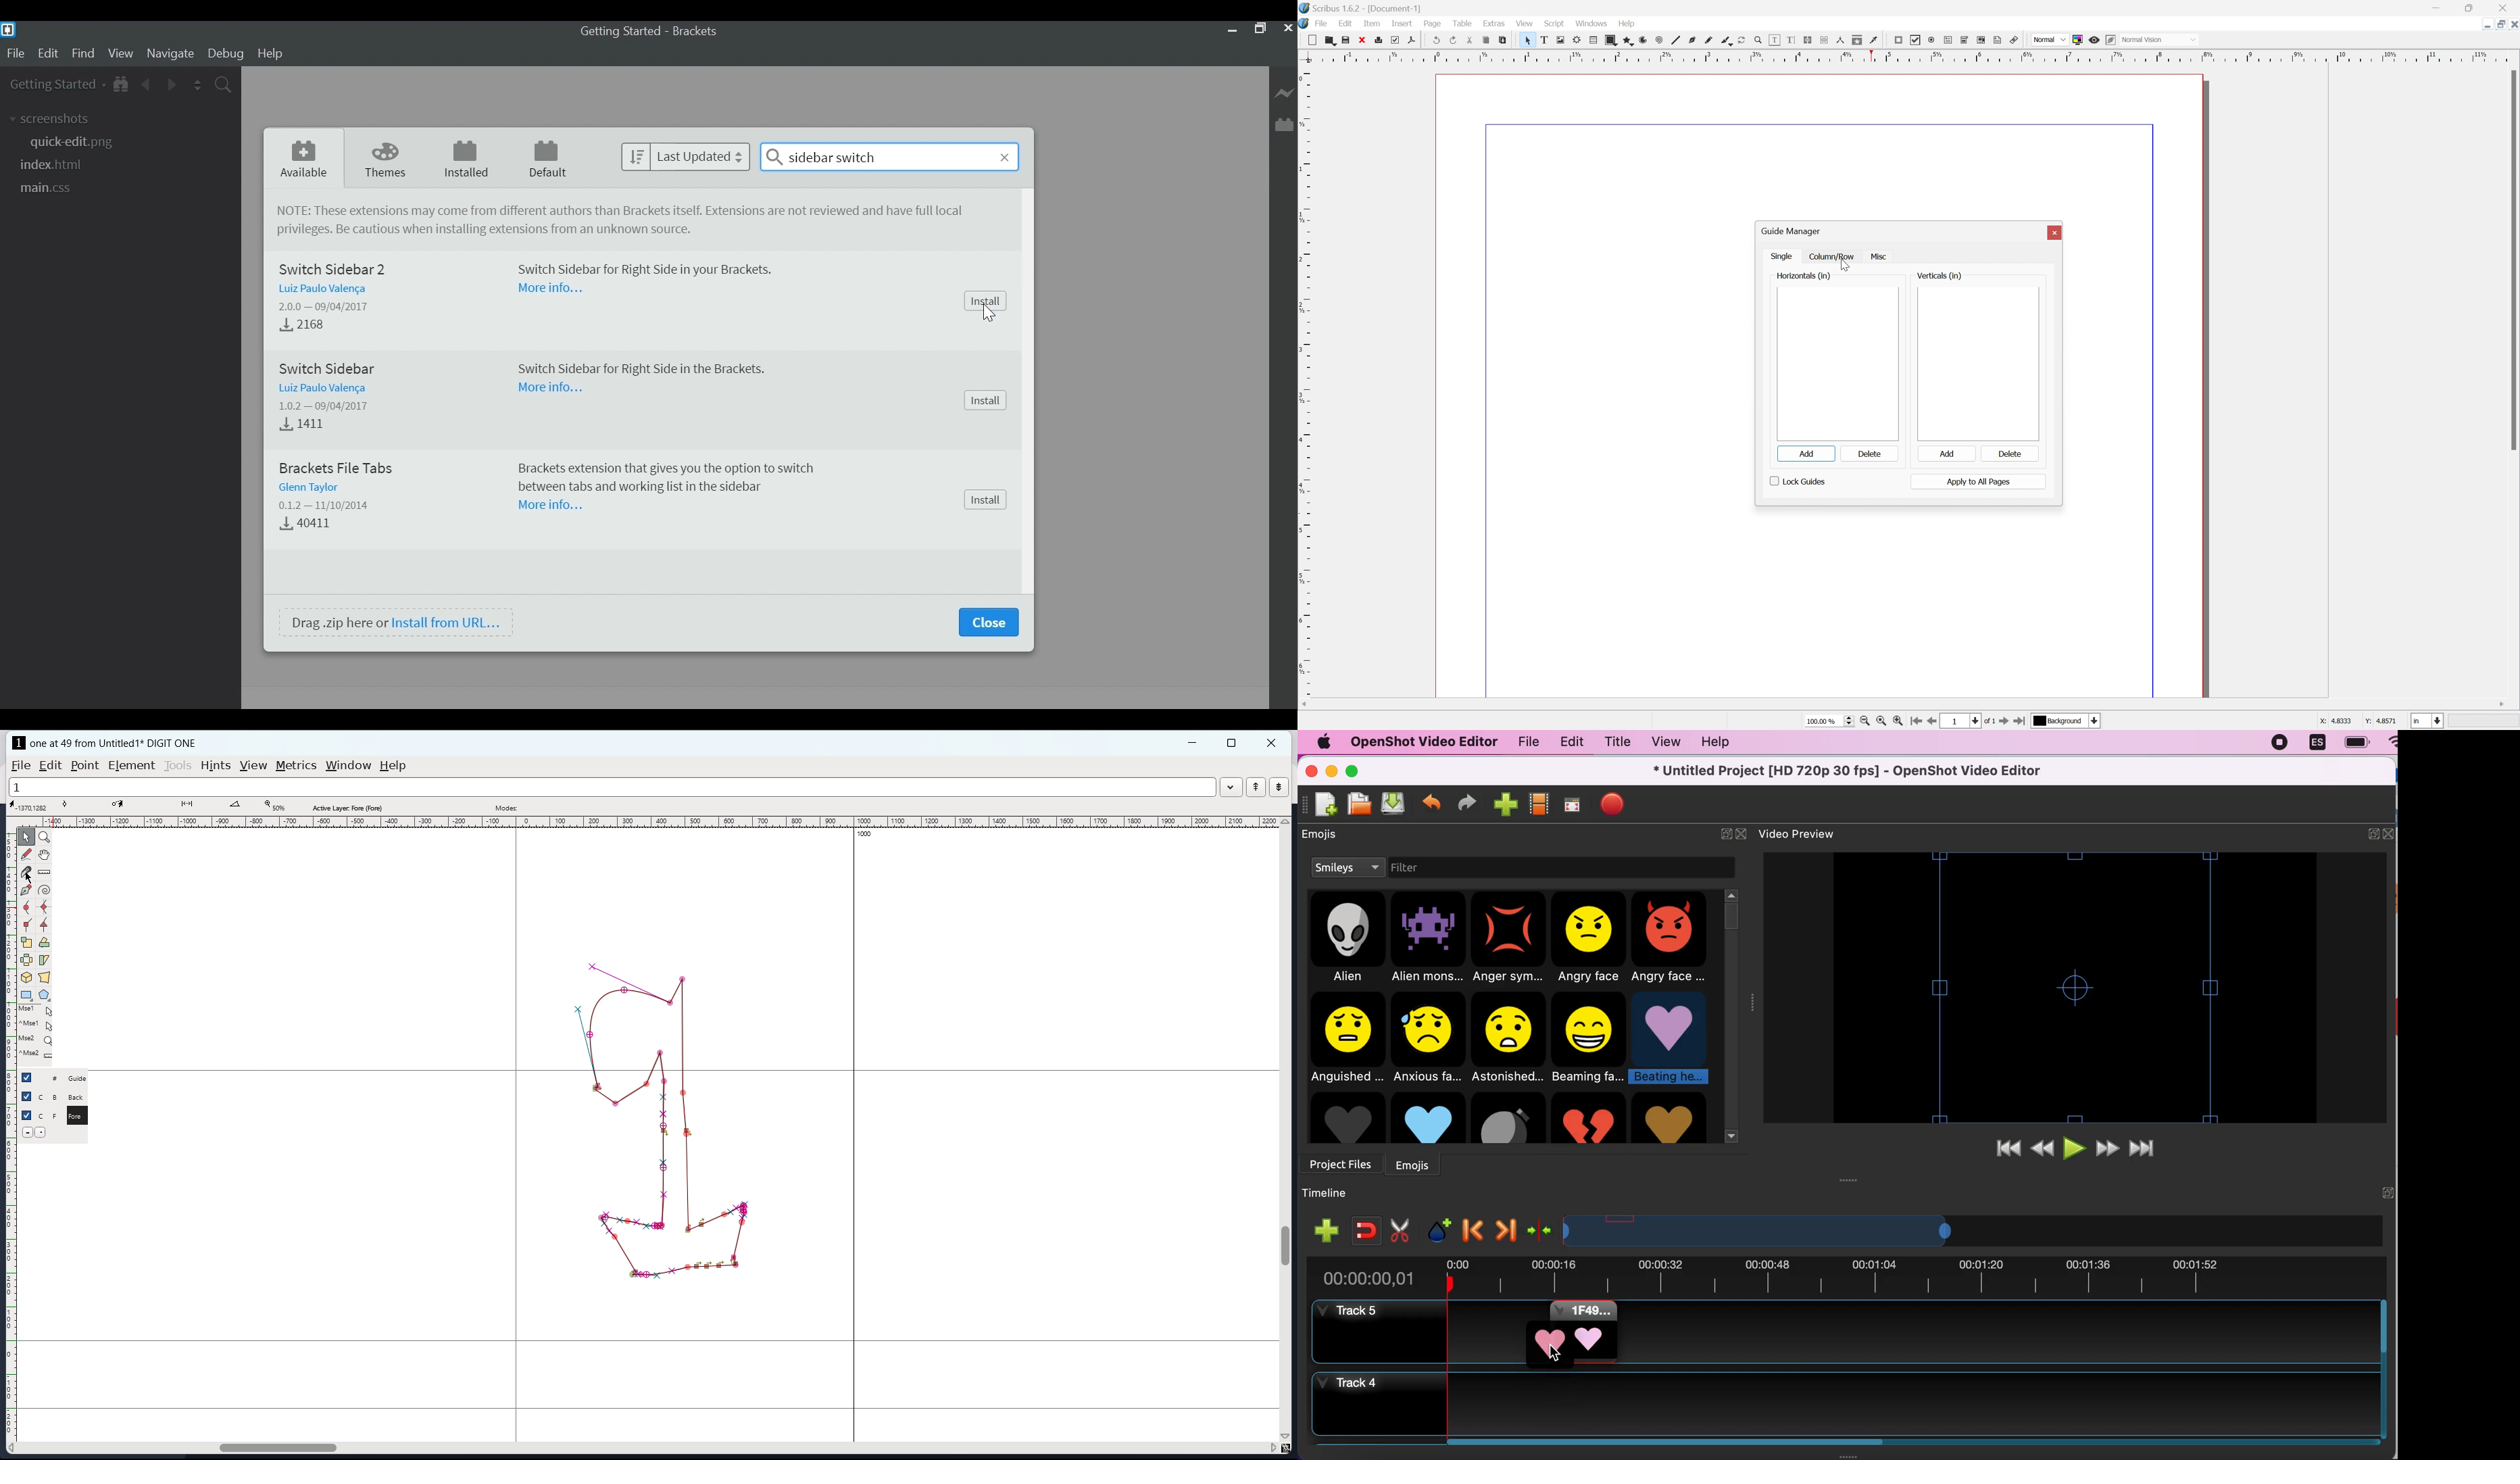 The image size is (2520, 1484). What do you see at coordinates (43, 994) in the screenshot?
I see `polygon or star` at bounding box center [43, 994].